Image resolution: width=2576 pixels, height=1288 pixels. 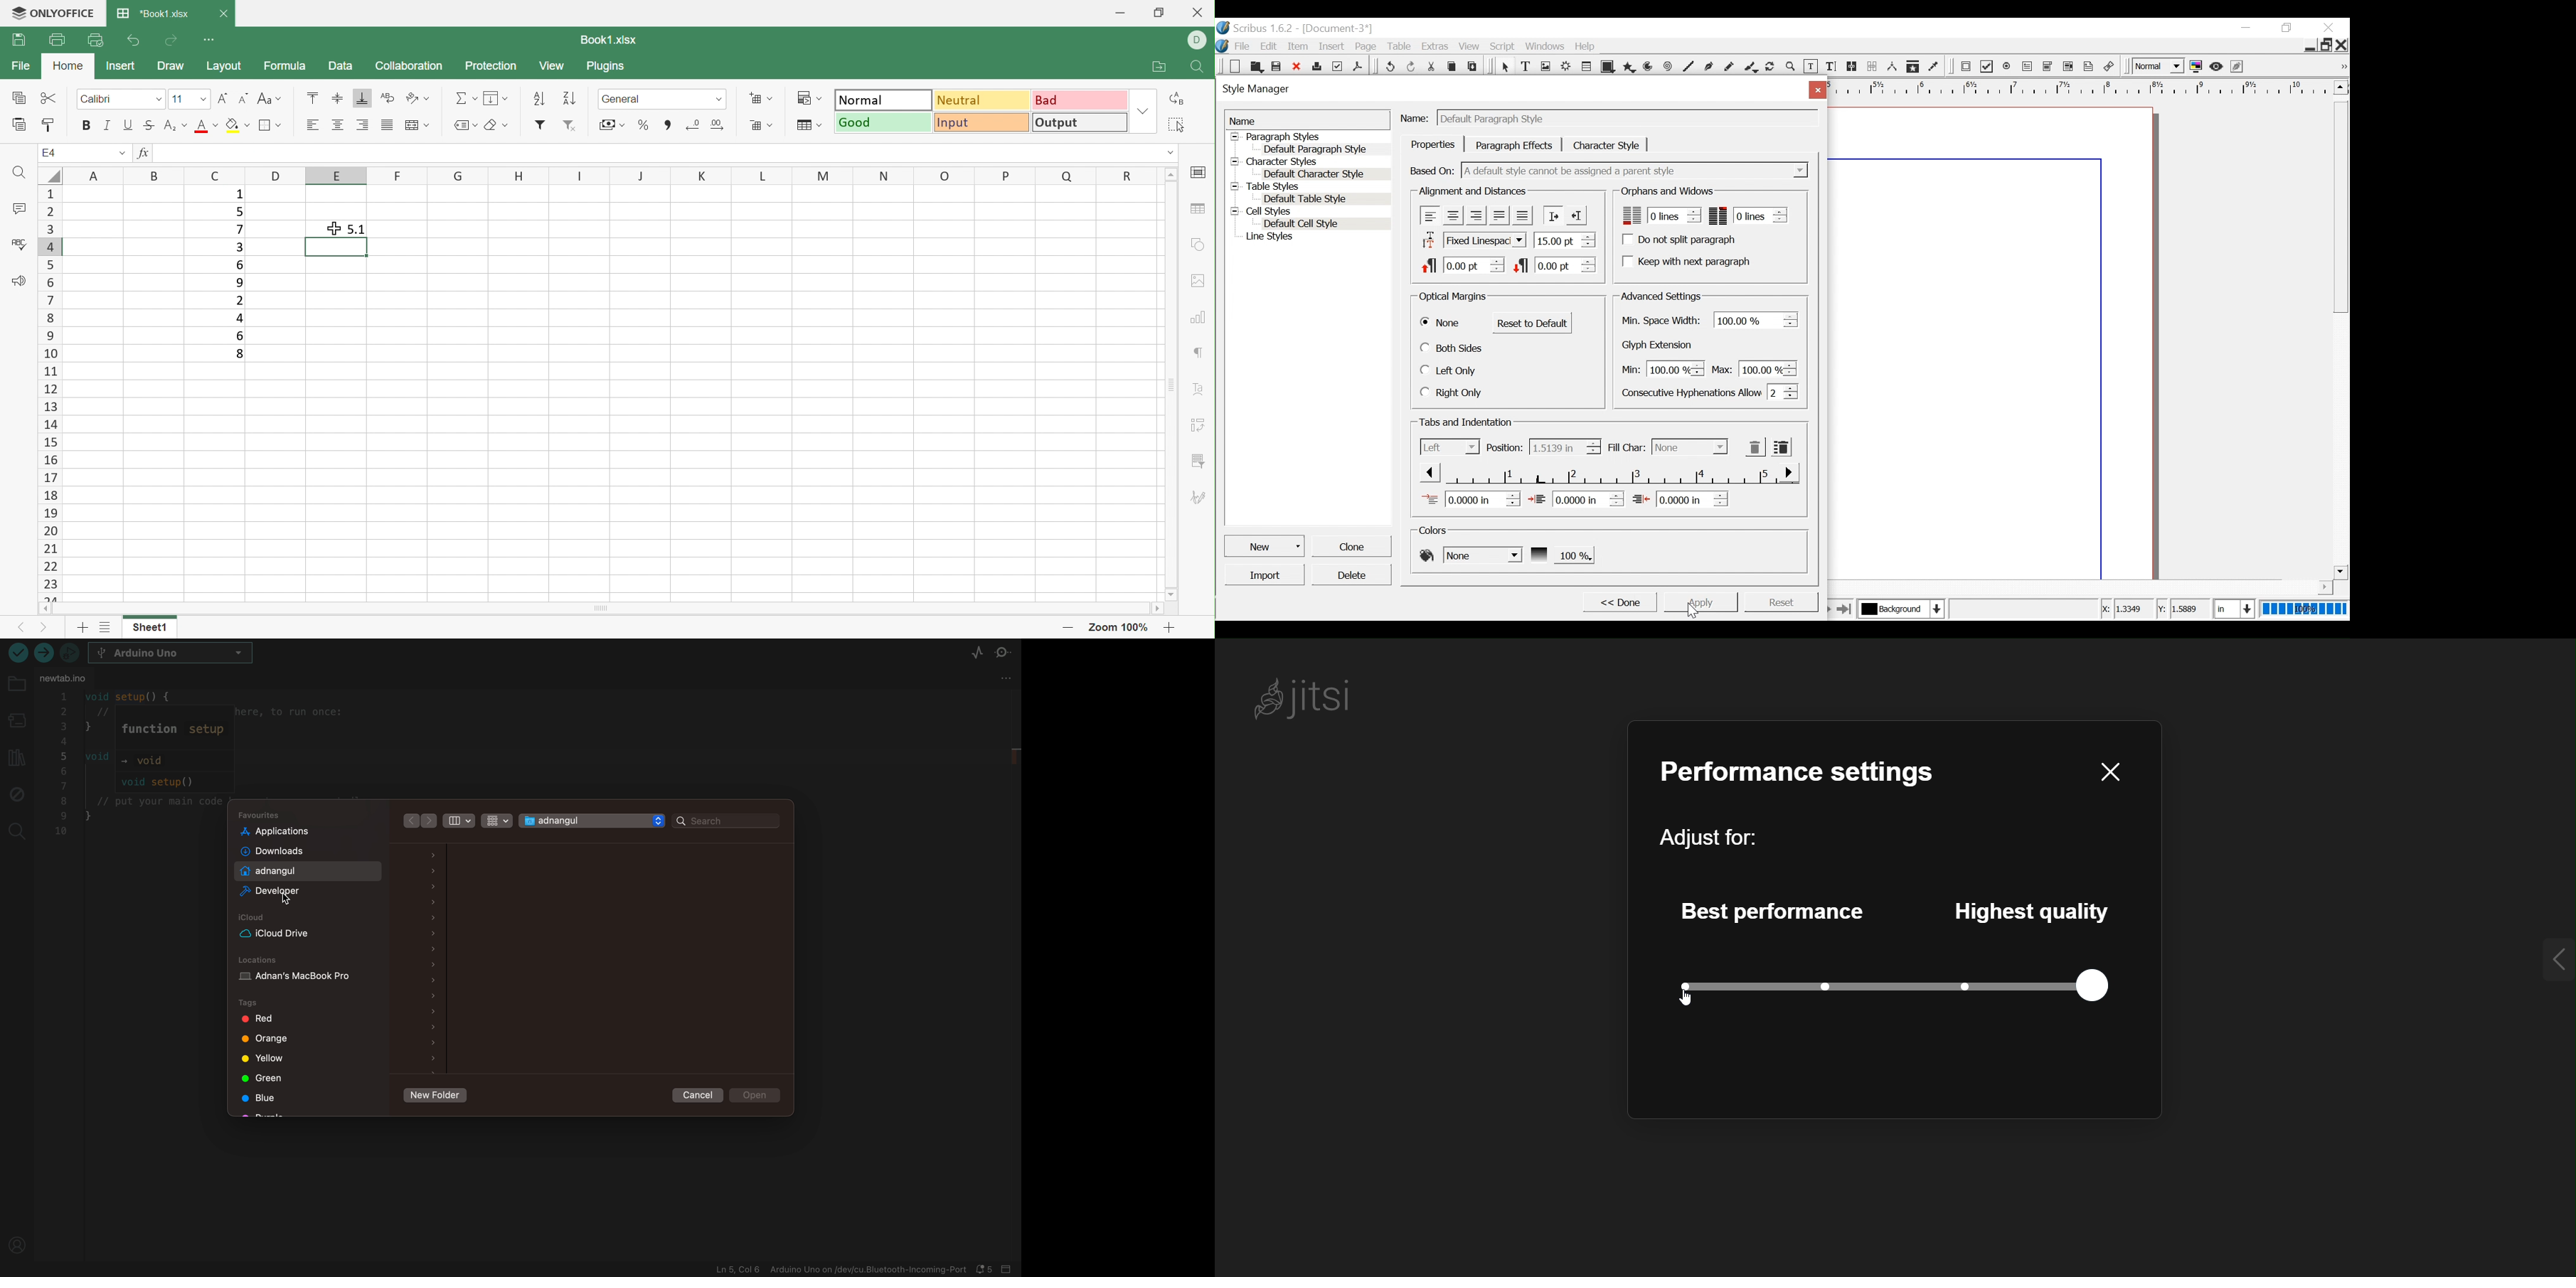 What do you see at coordinates (1752, 68) in the screenshot?
I see `Caligraphic line` at bounding box center [1752, 68].